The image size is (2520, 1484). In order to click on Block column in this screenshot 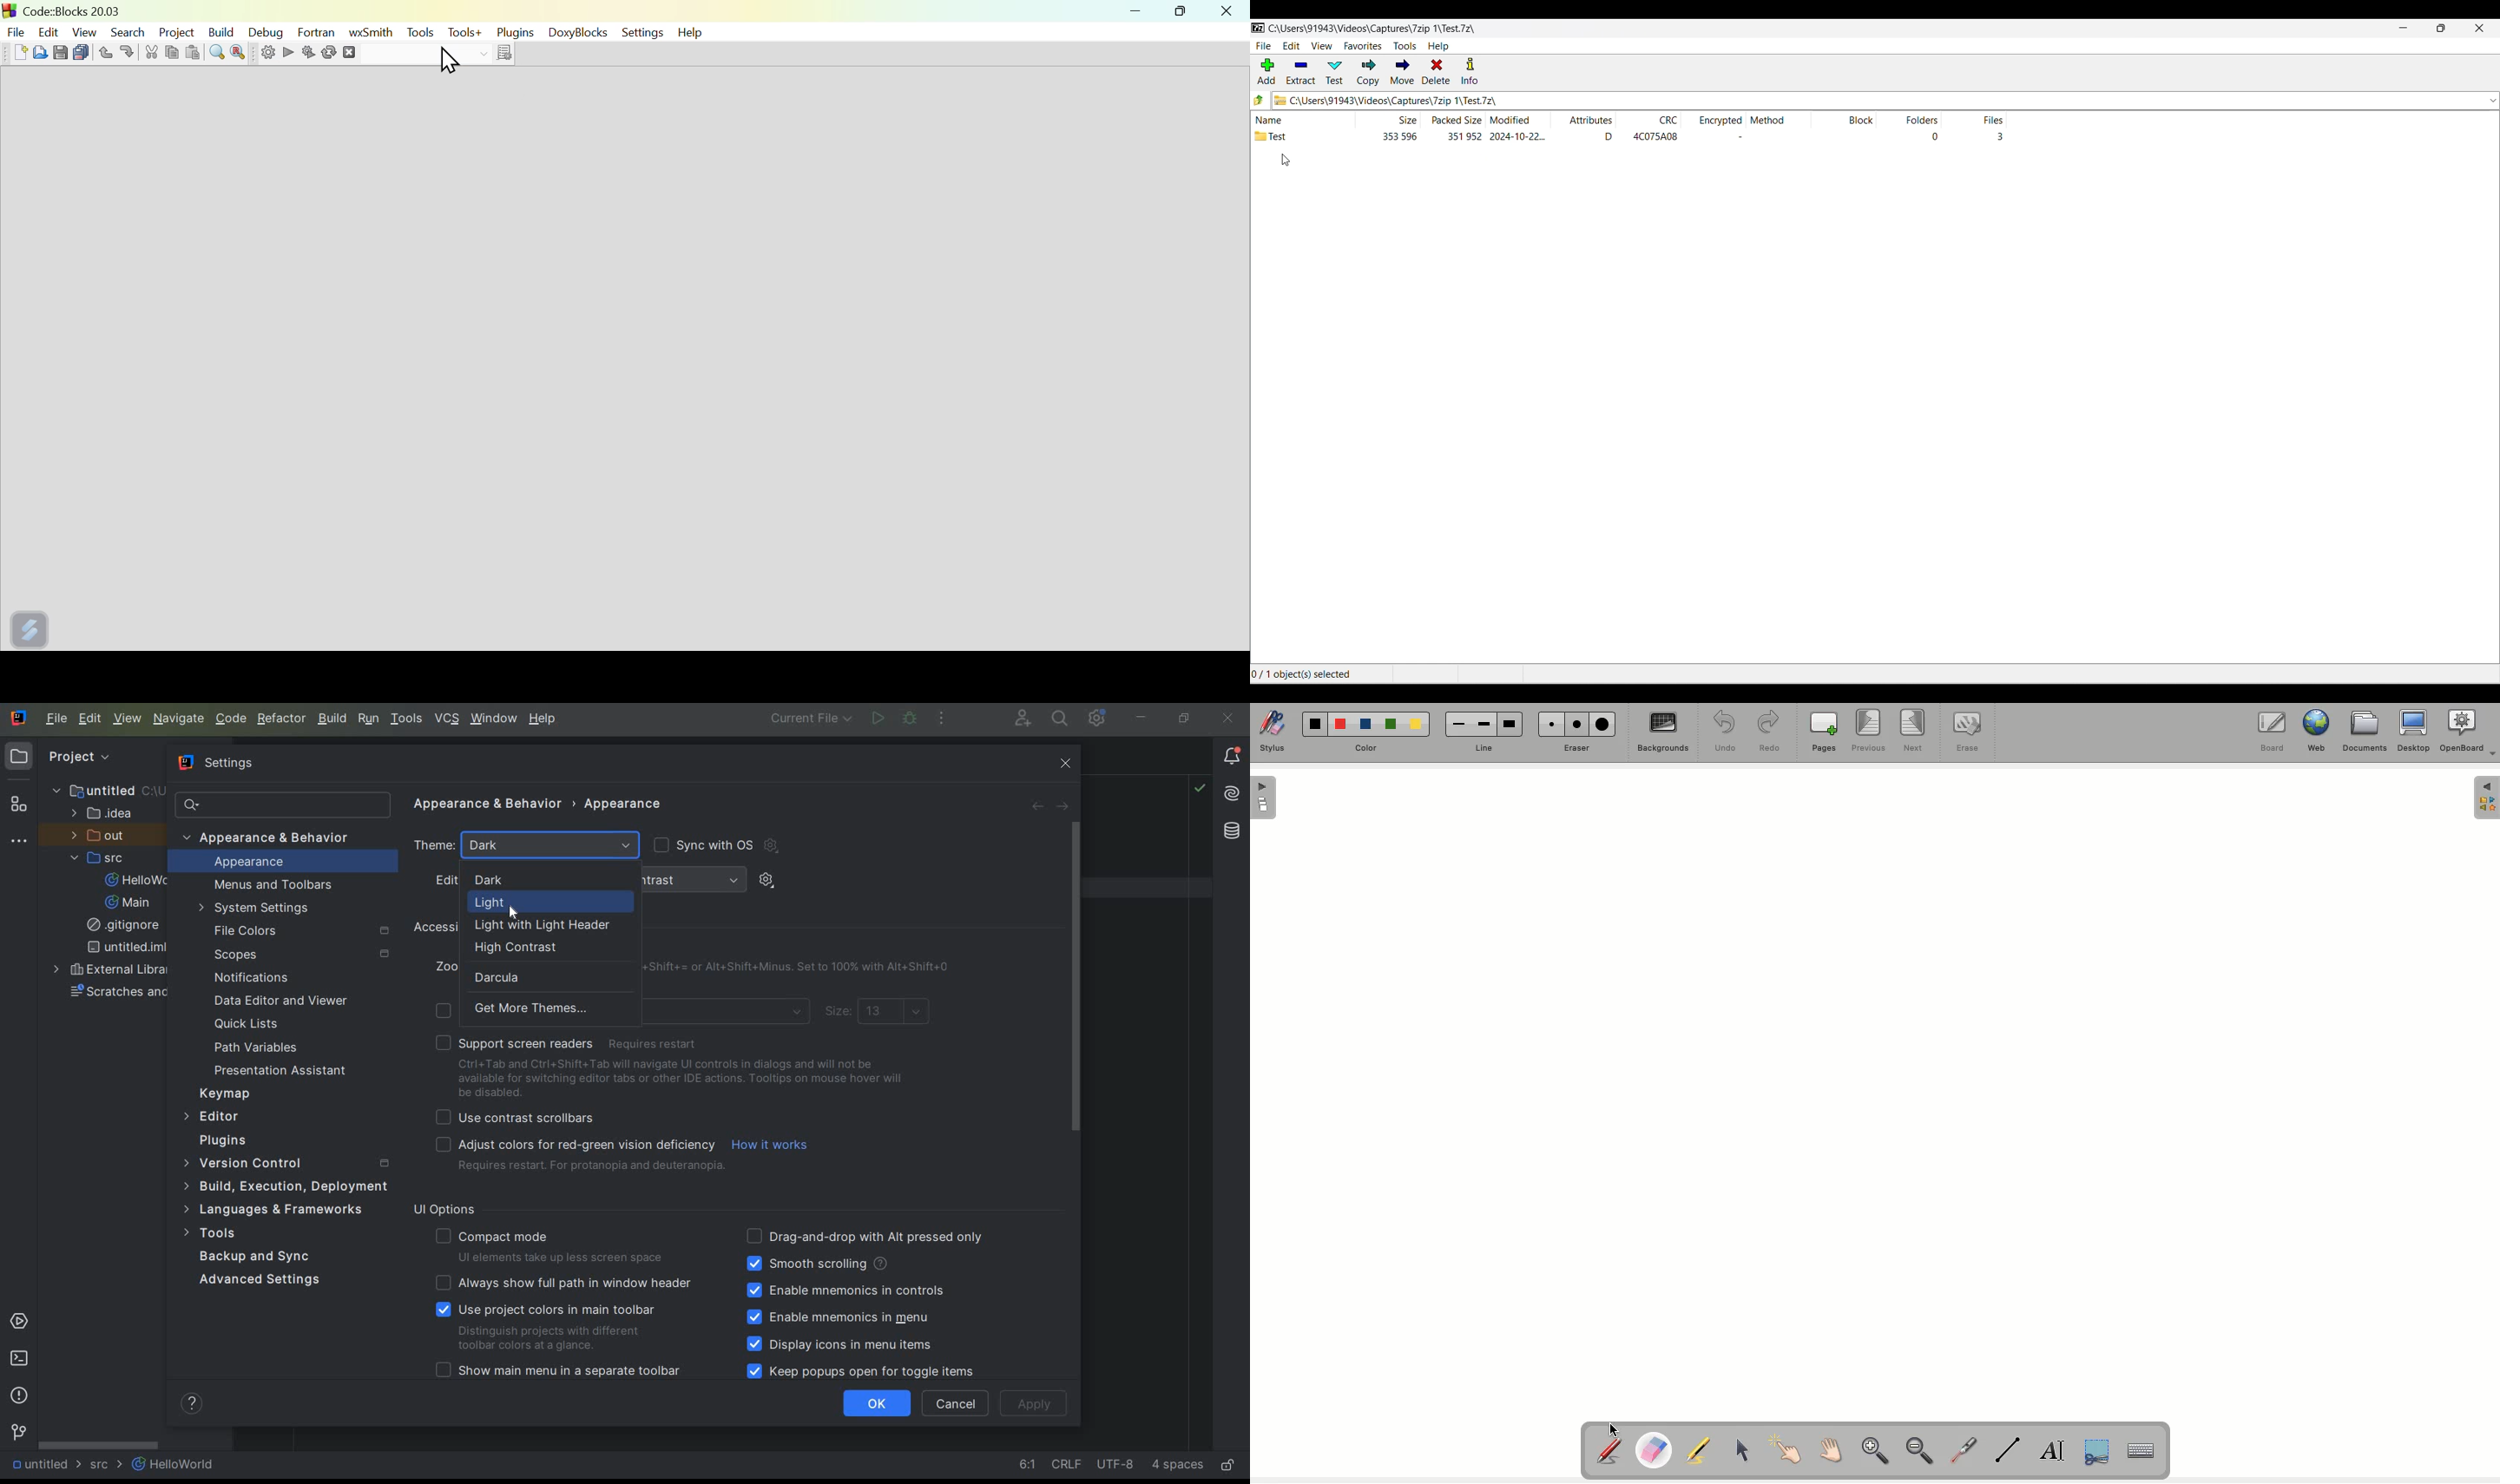, I will do `click(1858, 118)`.